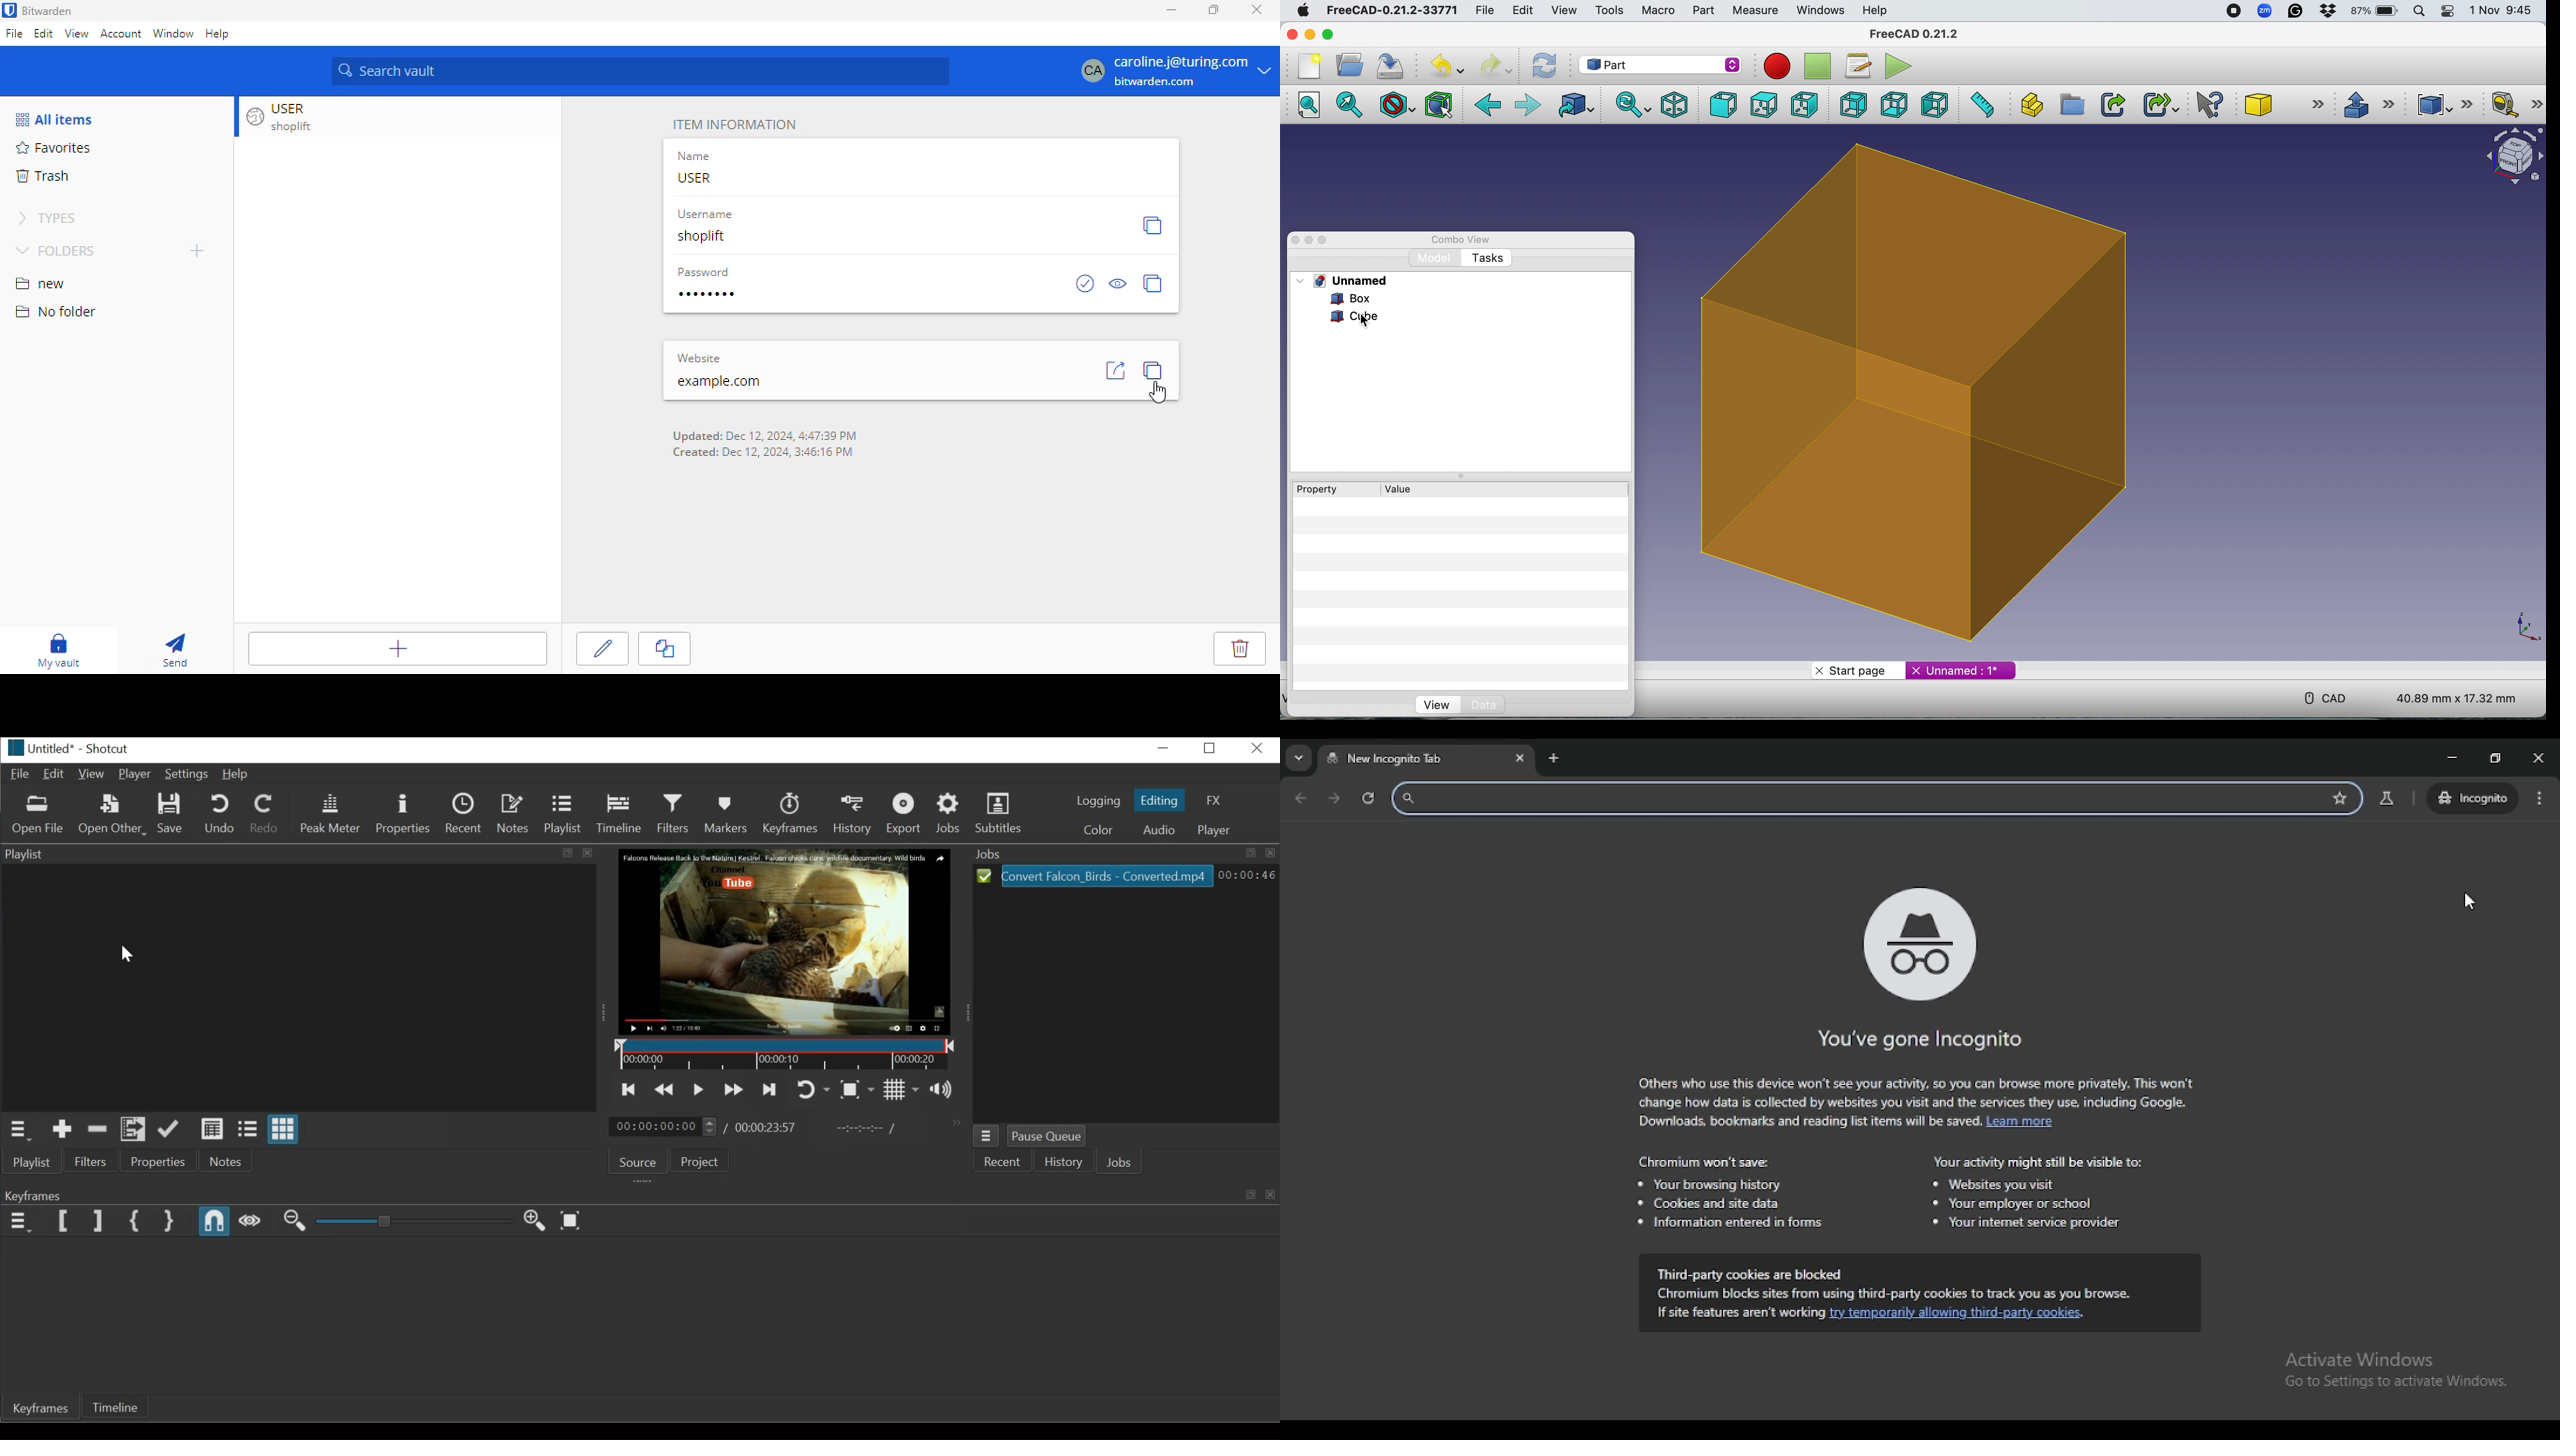 This screenshot has width=2576, height=1456. What do you see at coordinates (44, 33) in the screenshot?
I see `edit` at bounding box center [44, 33].